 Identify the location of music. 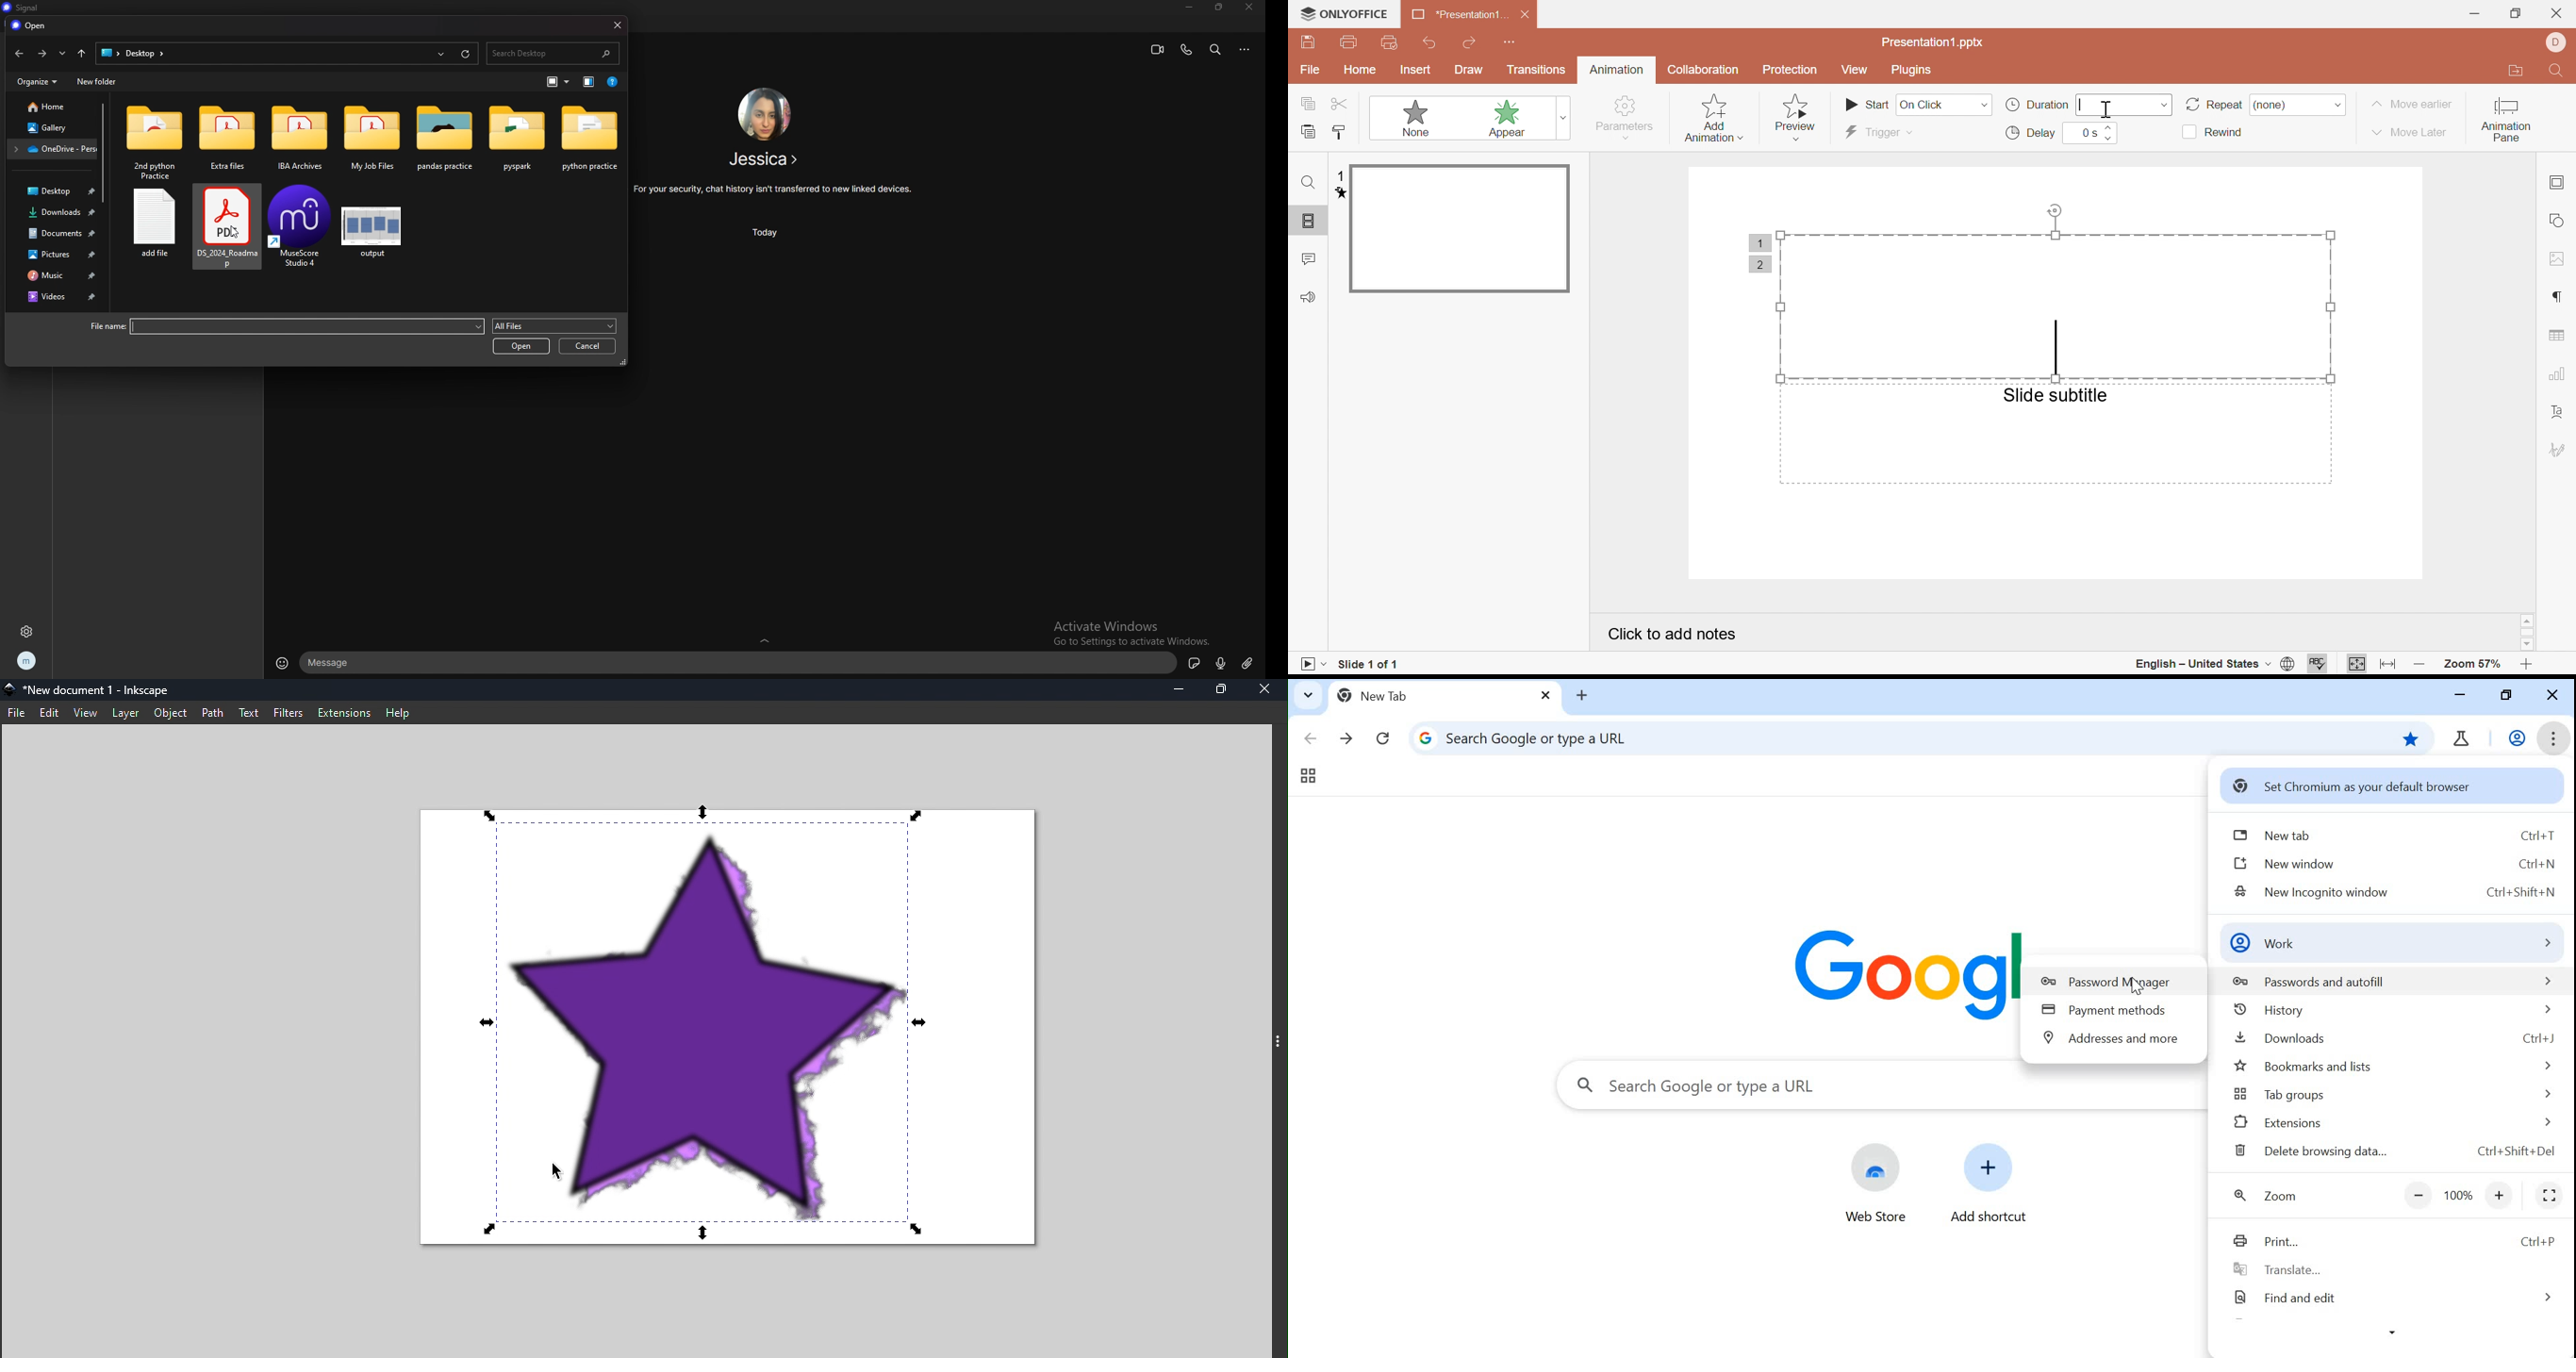
(57, 274).